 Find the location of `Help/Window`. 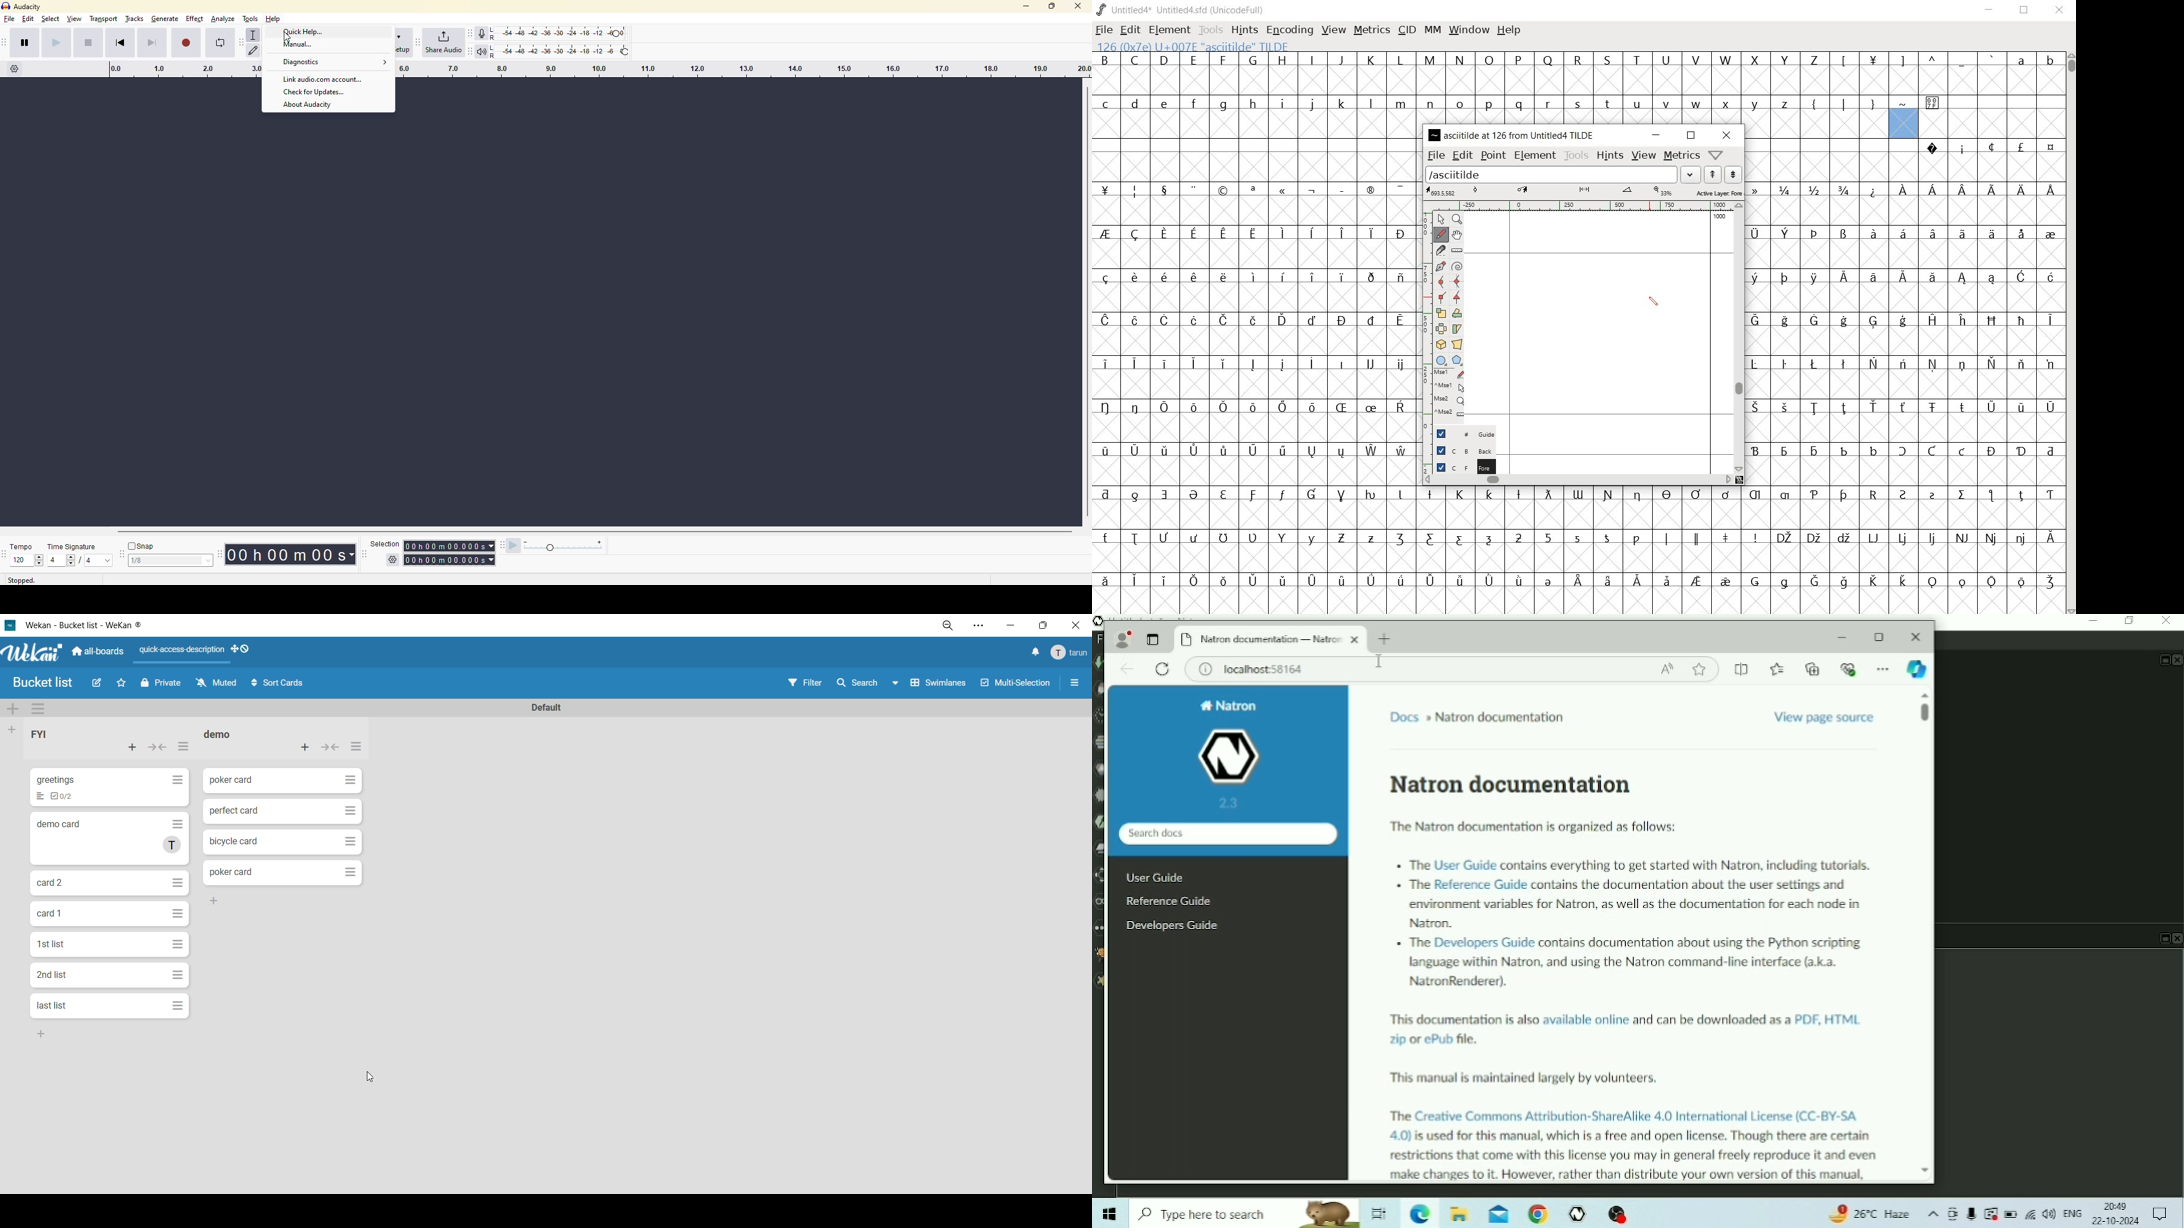

Help/Window is located at coordinates (1717, 155).